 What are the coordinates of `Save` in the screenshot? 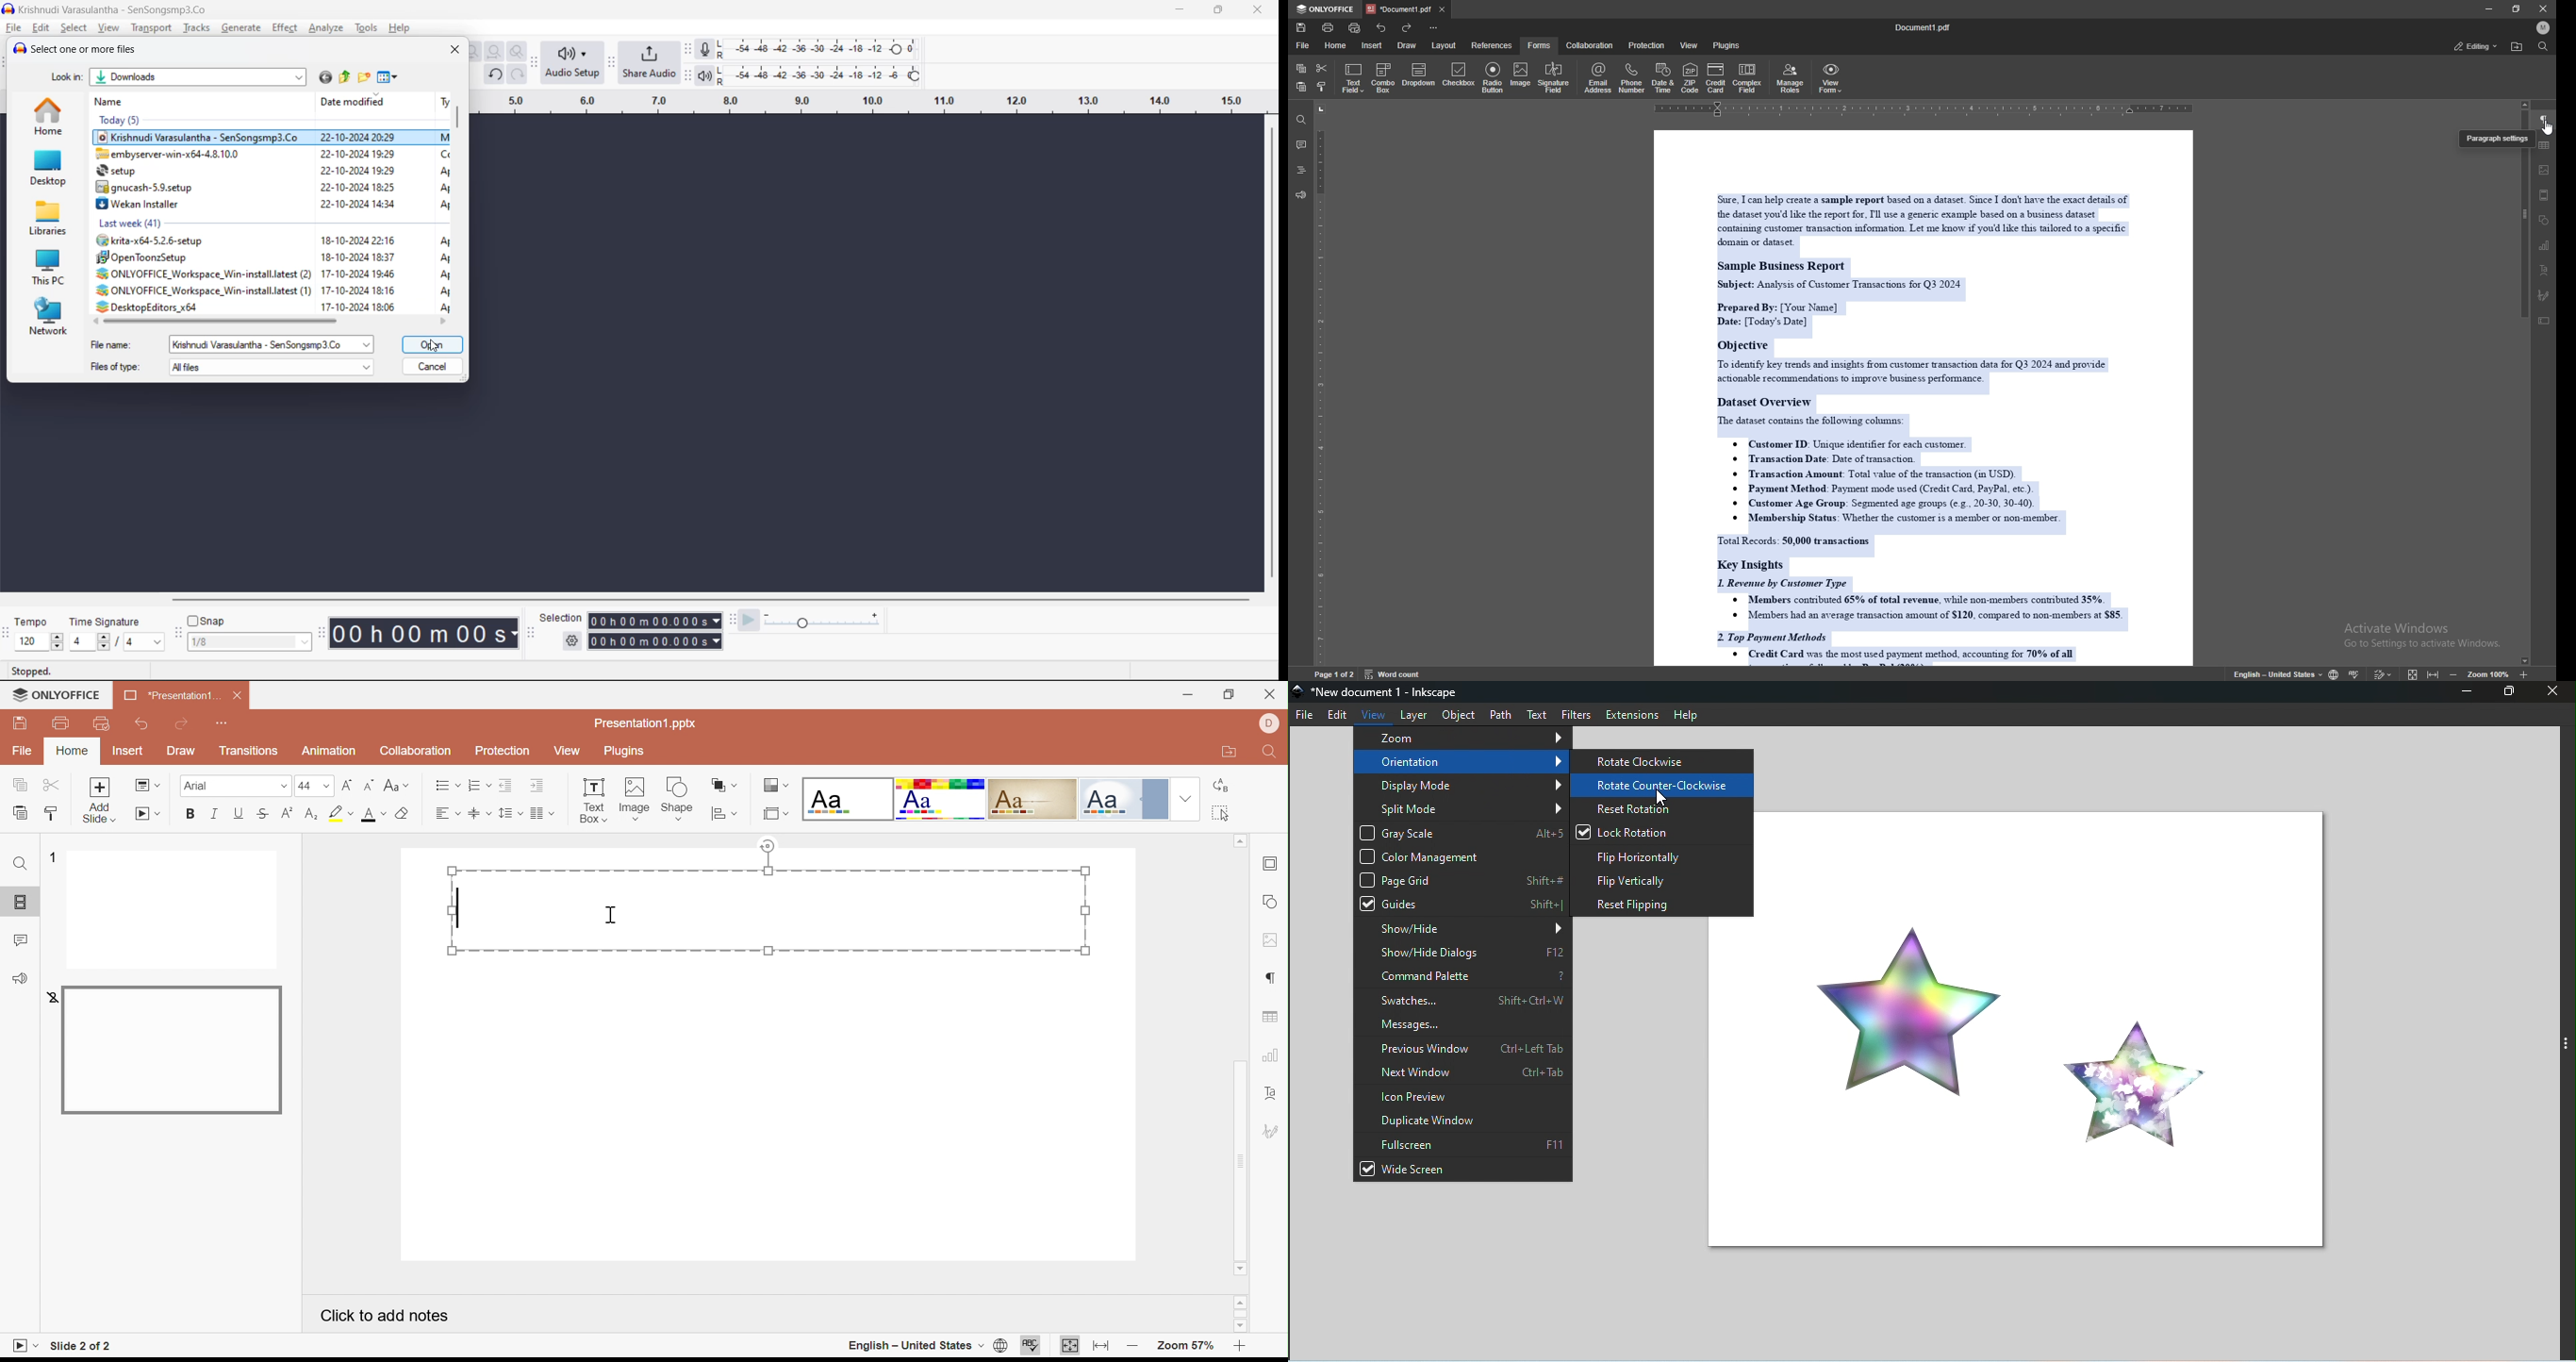 It's located at (19, 722).